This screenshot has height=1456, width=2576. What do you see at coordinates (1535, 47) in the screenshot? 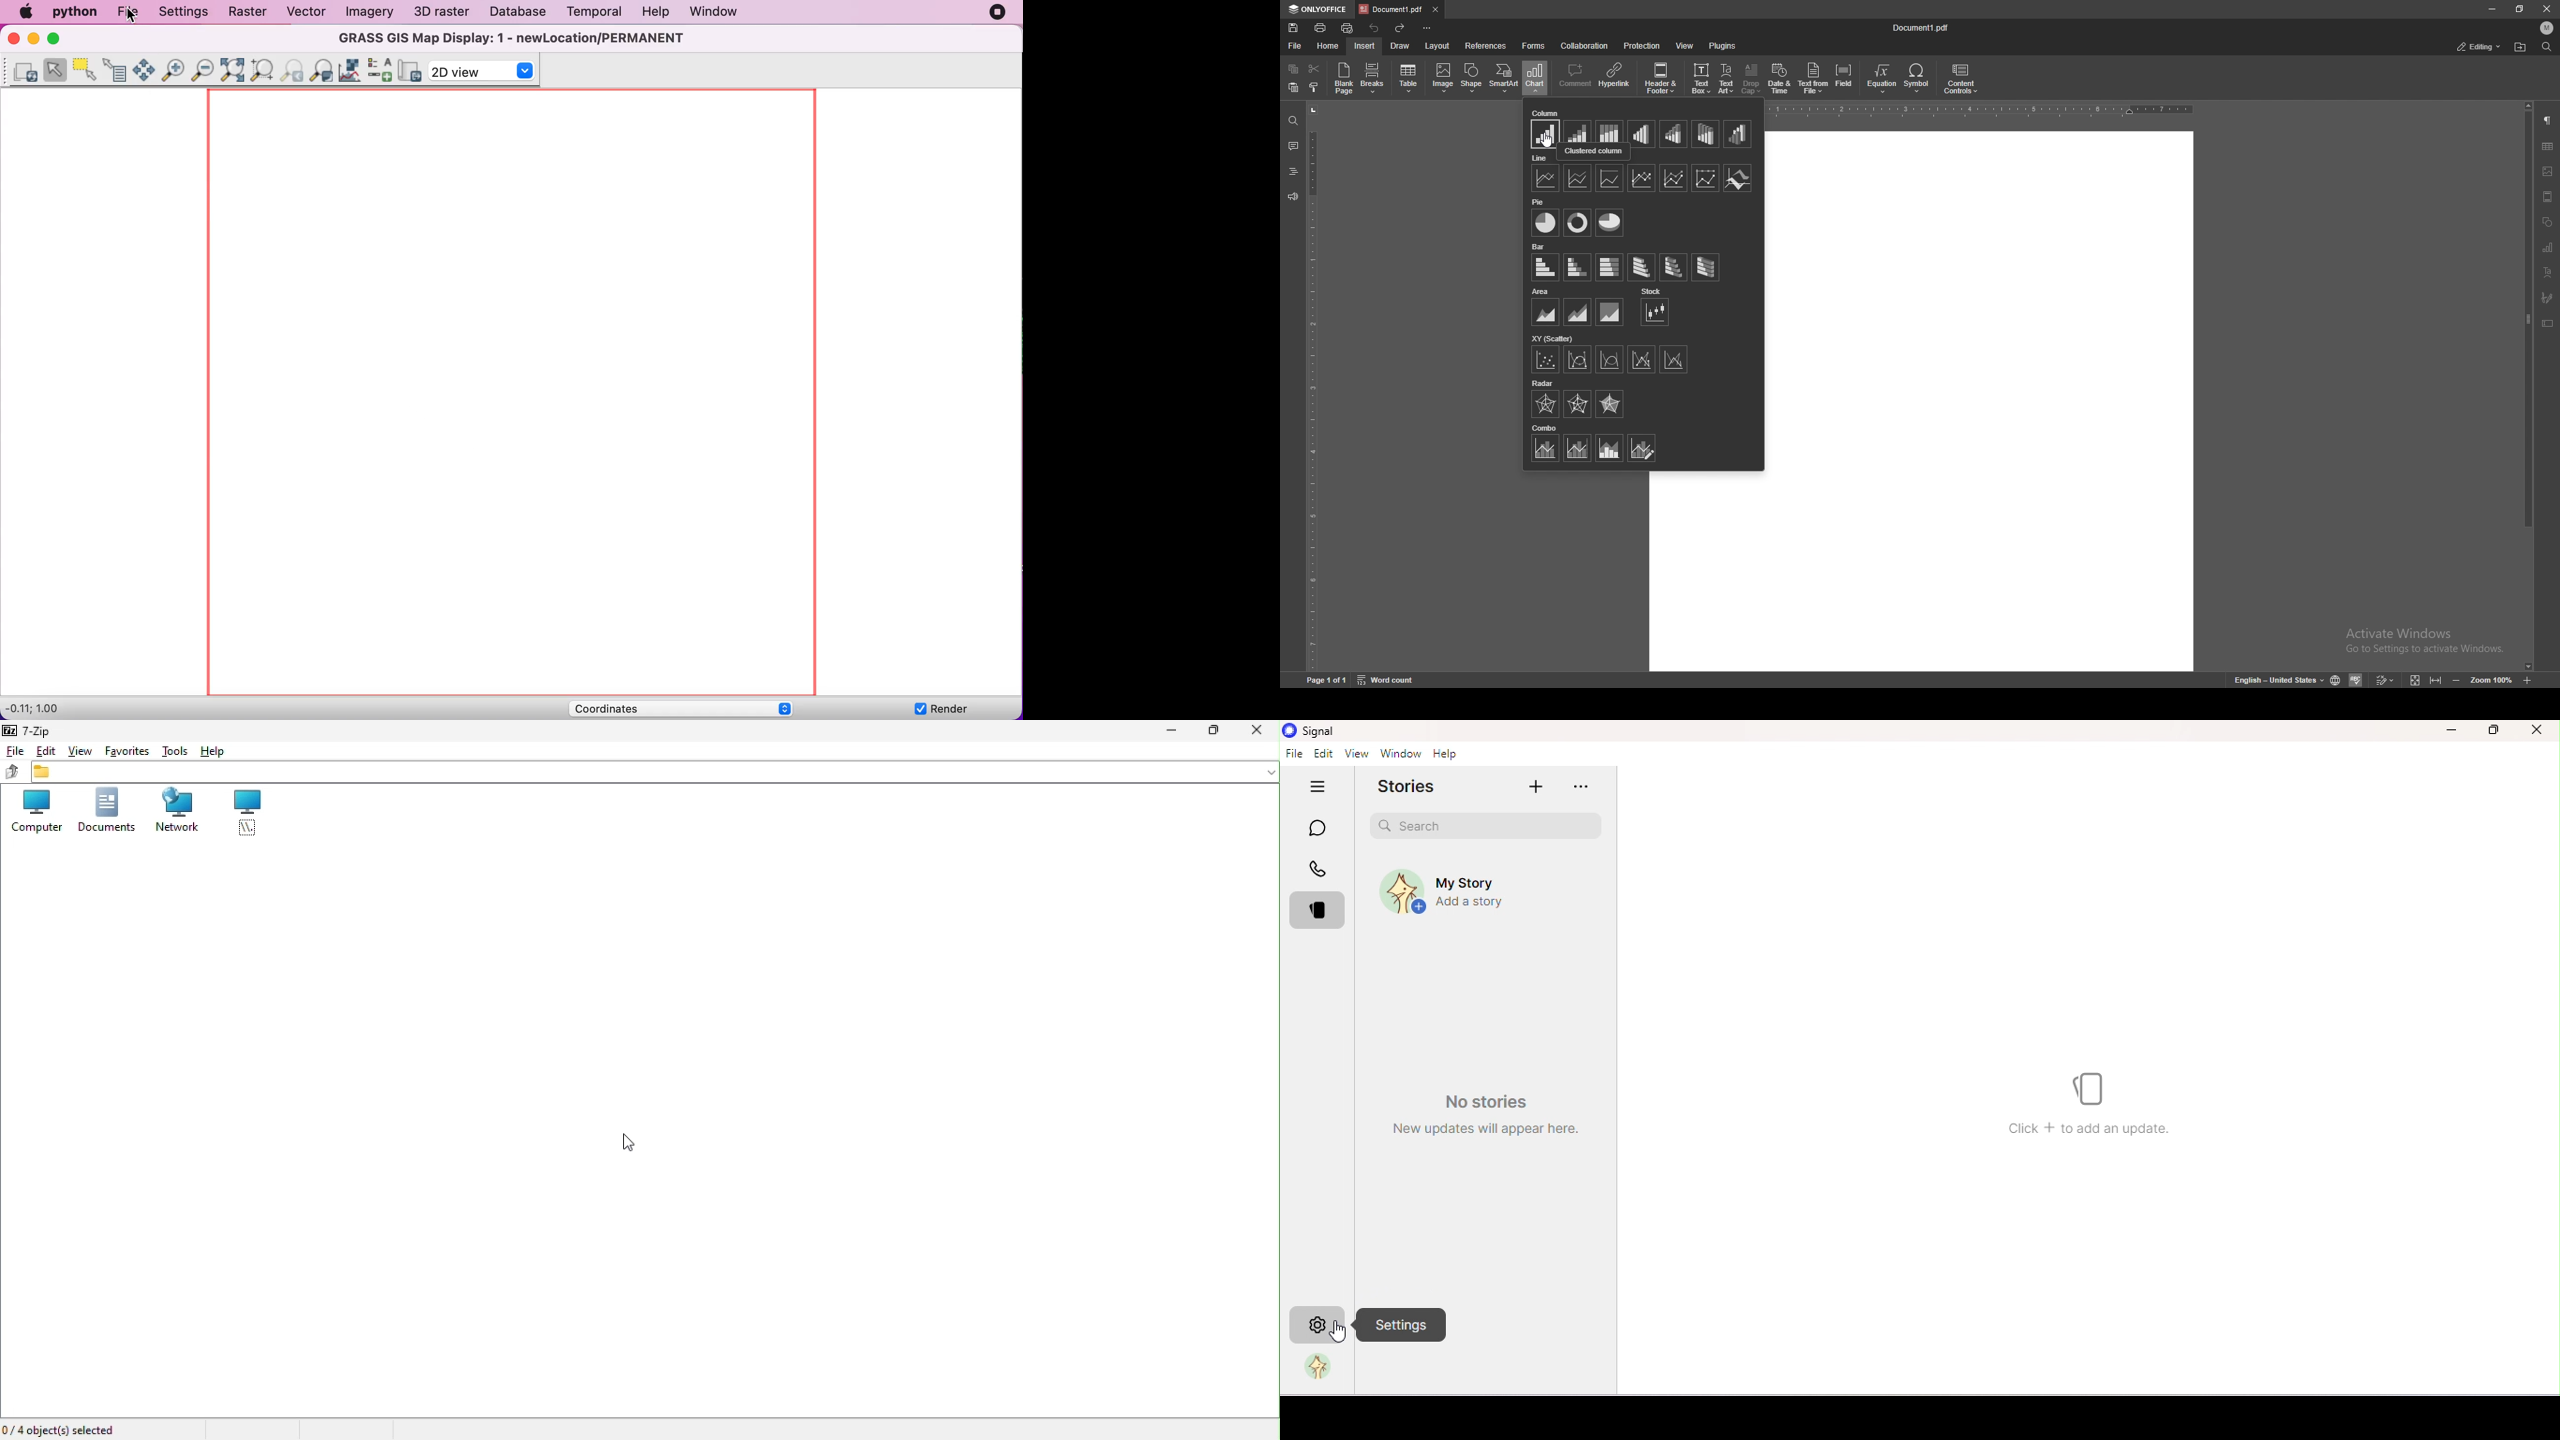
I see `forms` at bounding box center [1535, 47].